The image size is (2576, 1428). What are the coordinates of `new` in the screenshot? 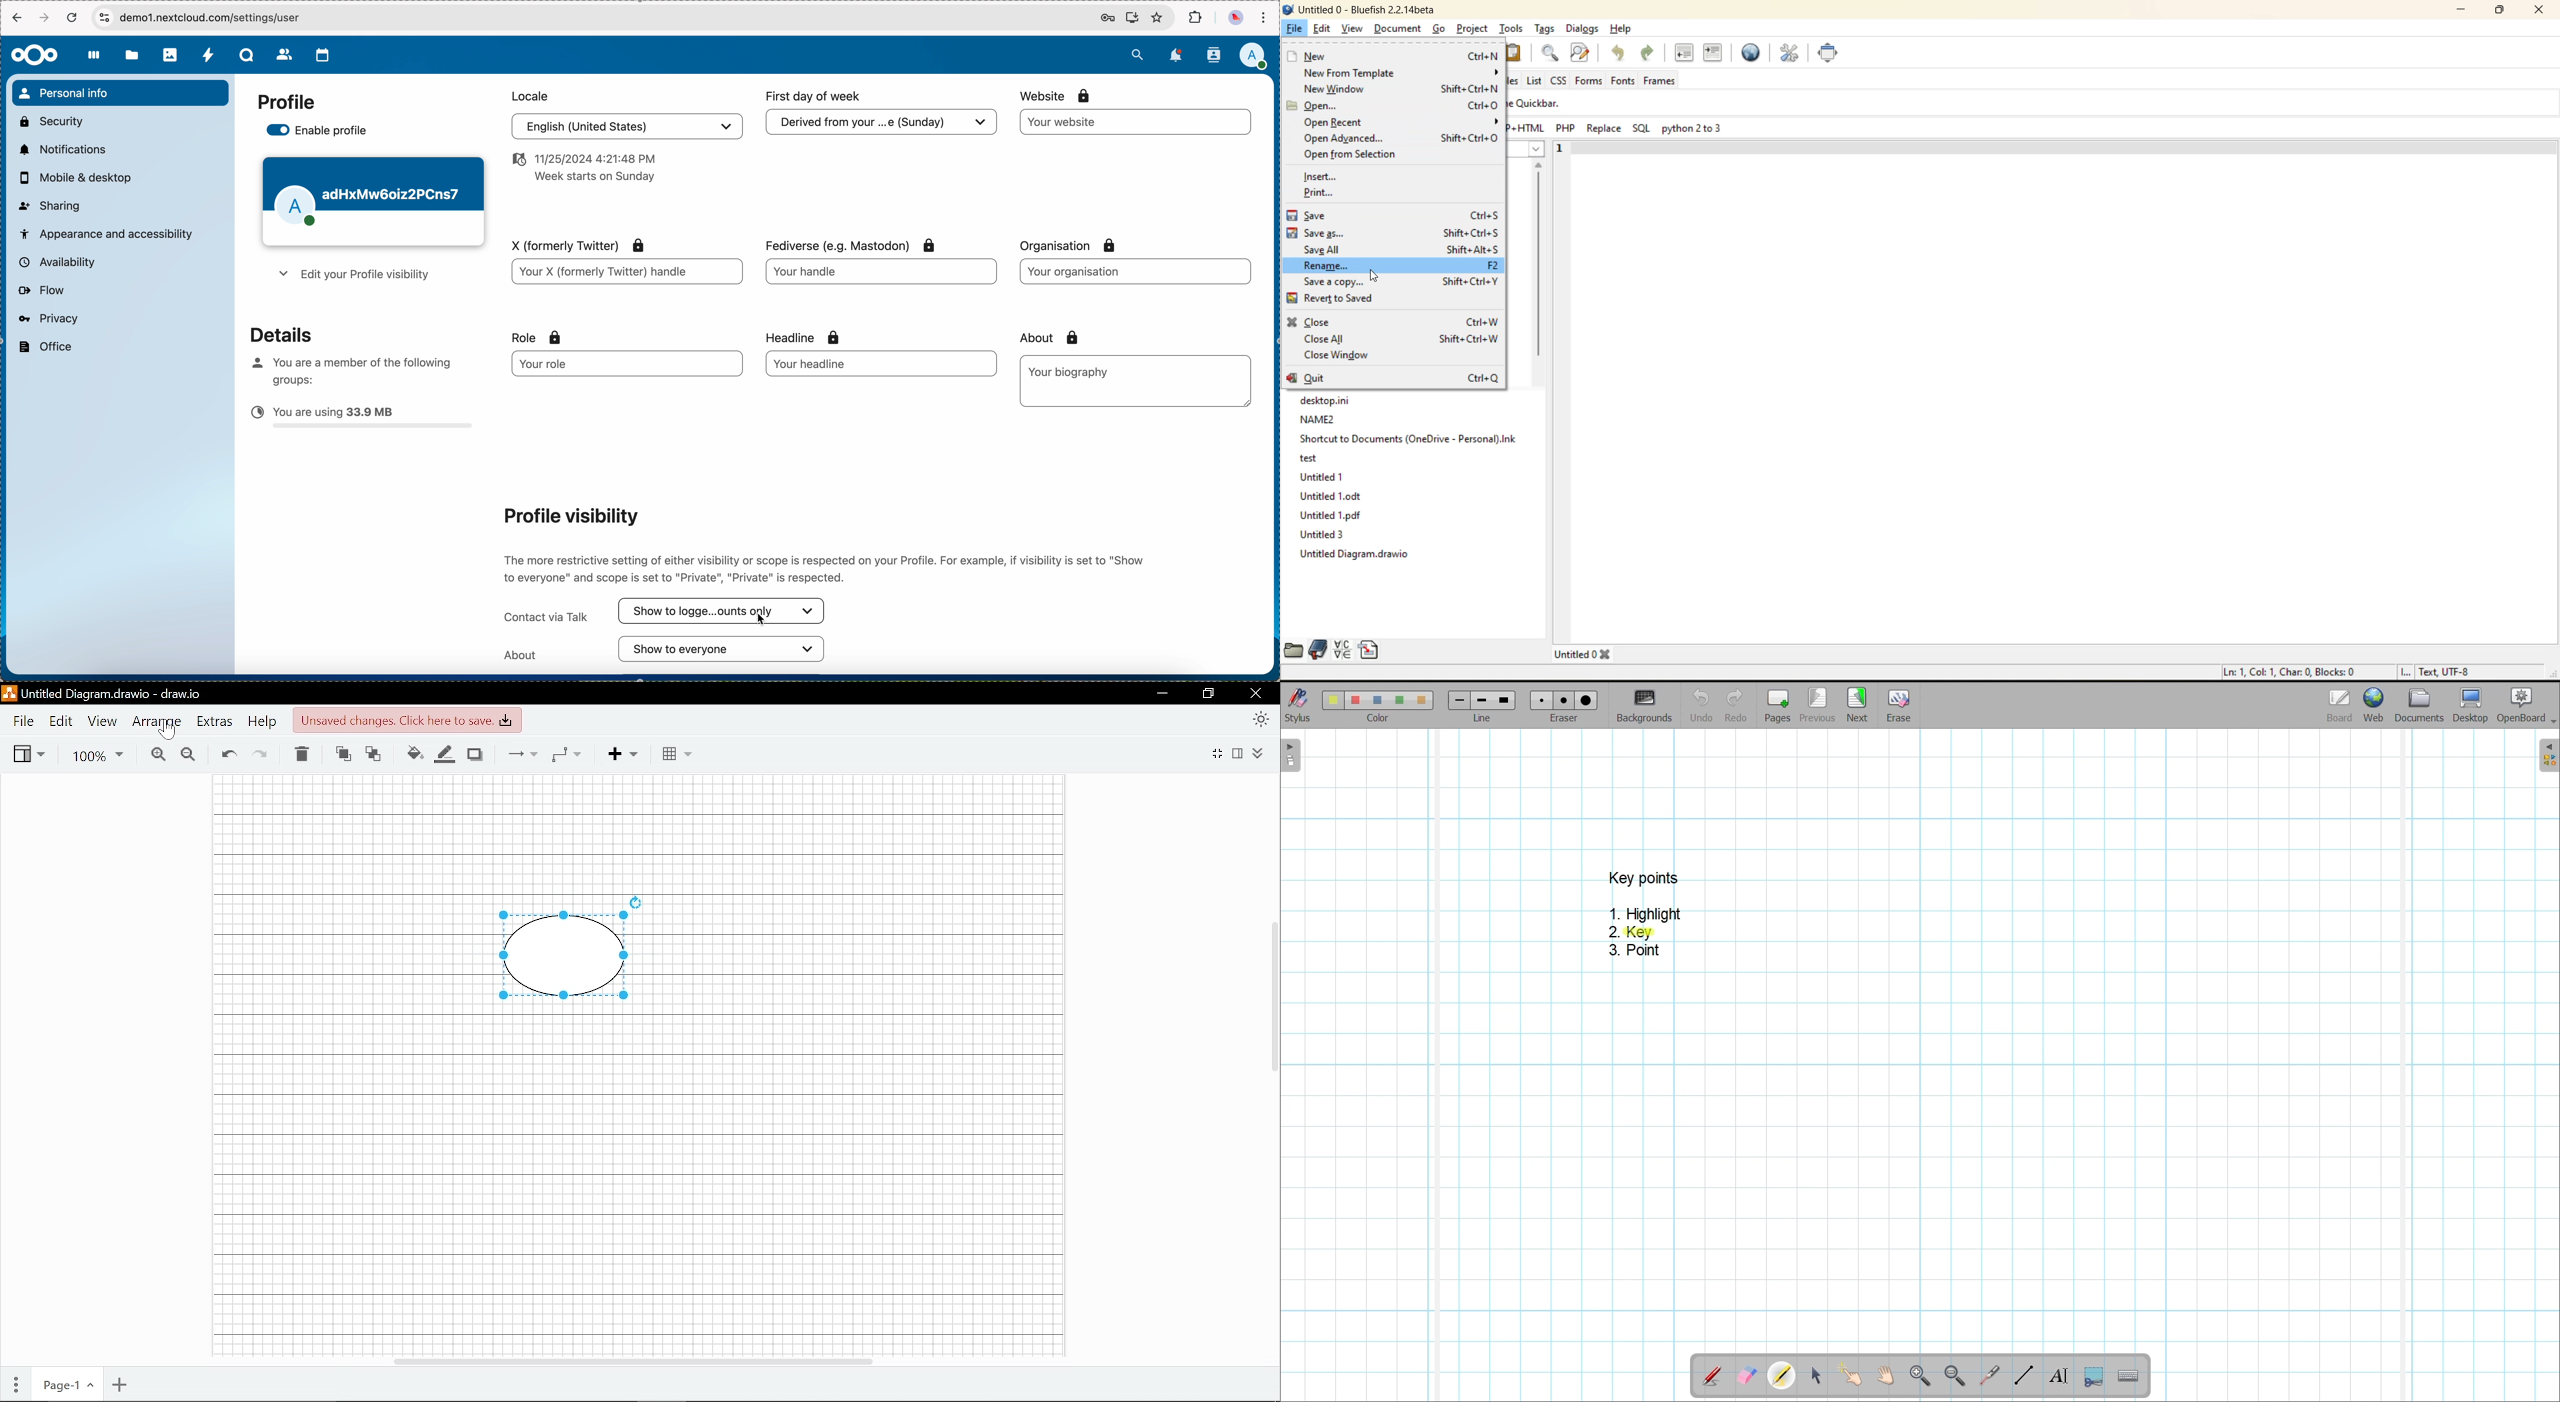 It's located at (1288, 57).